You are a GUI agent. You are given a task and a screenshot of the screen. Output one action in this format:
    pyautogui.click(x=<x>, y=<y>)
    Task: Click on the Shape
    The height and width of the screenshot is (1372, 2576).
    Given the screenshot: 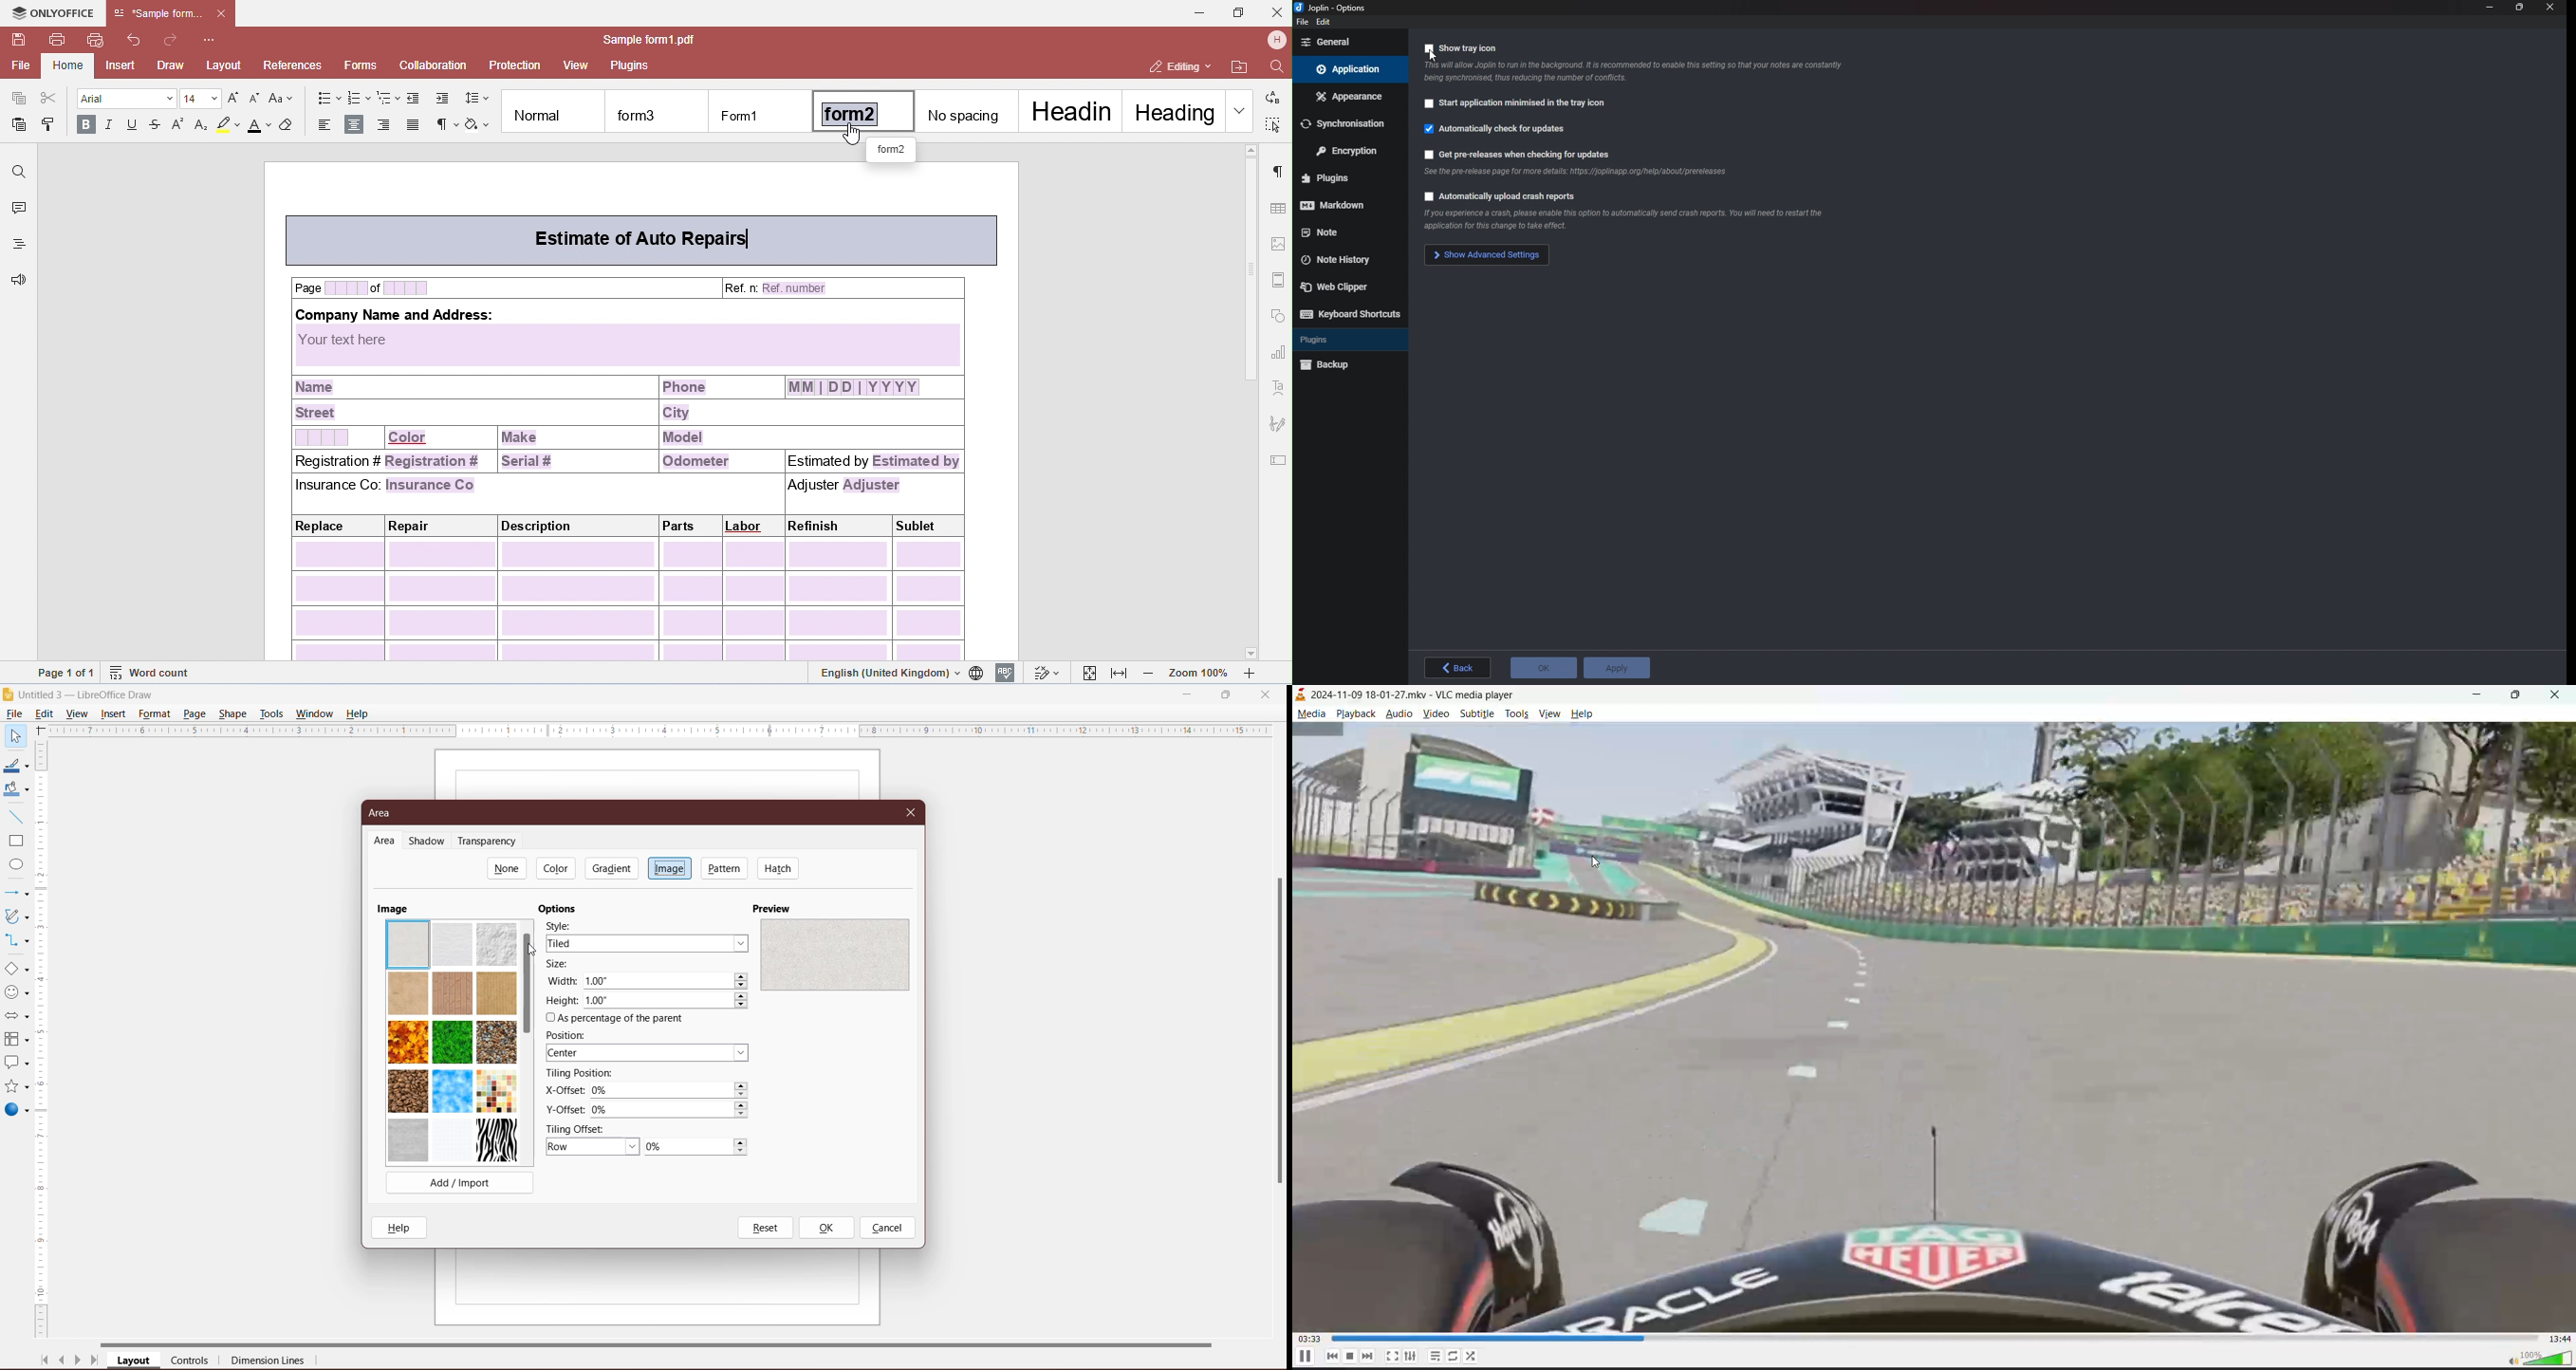 What is the action you would take?
    pyautogui.click(x=234, y=712)
    